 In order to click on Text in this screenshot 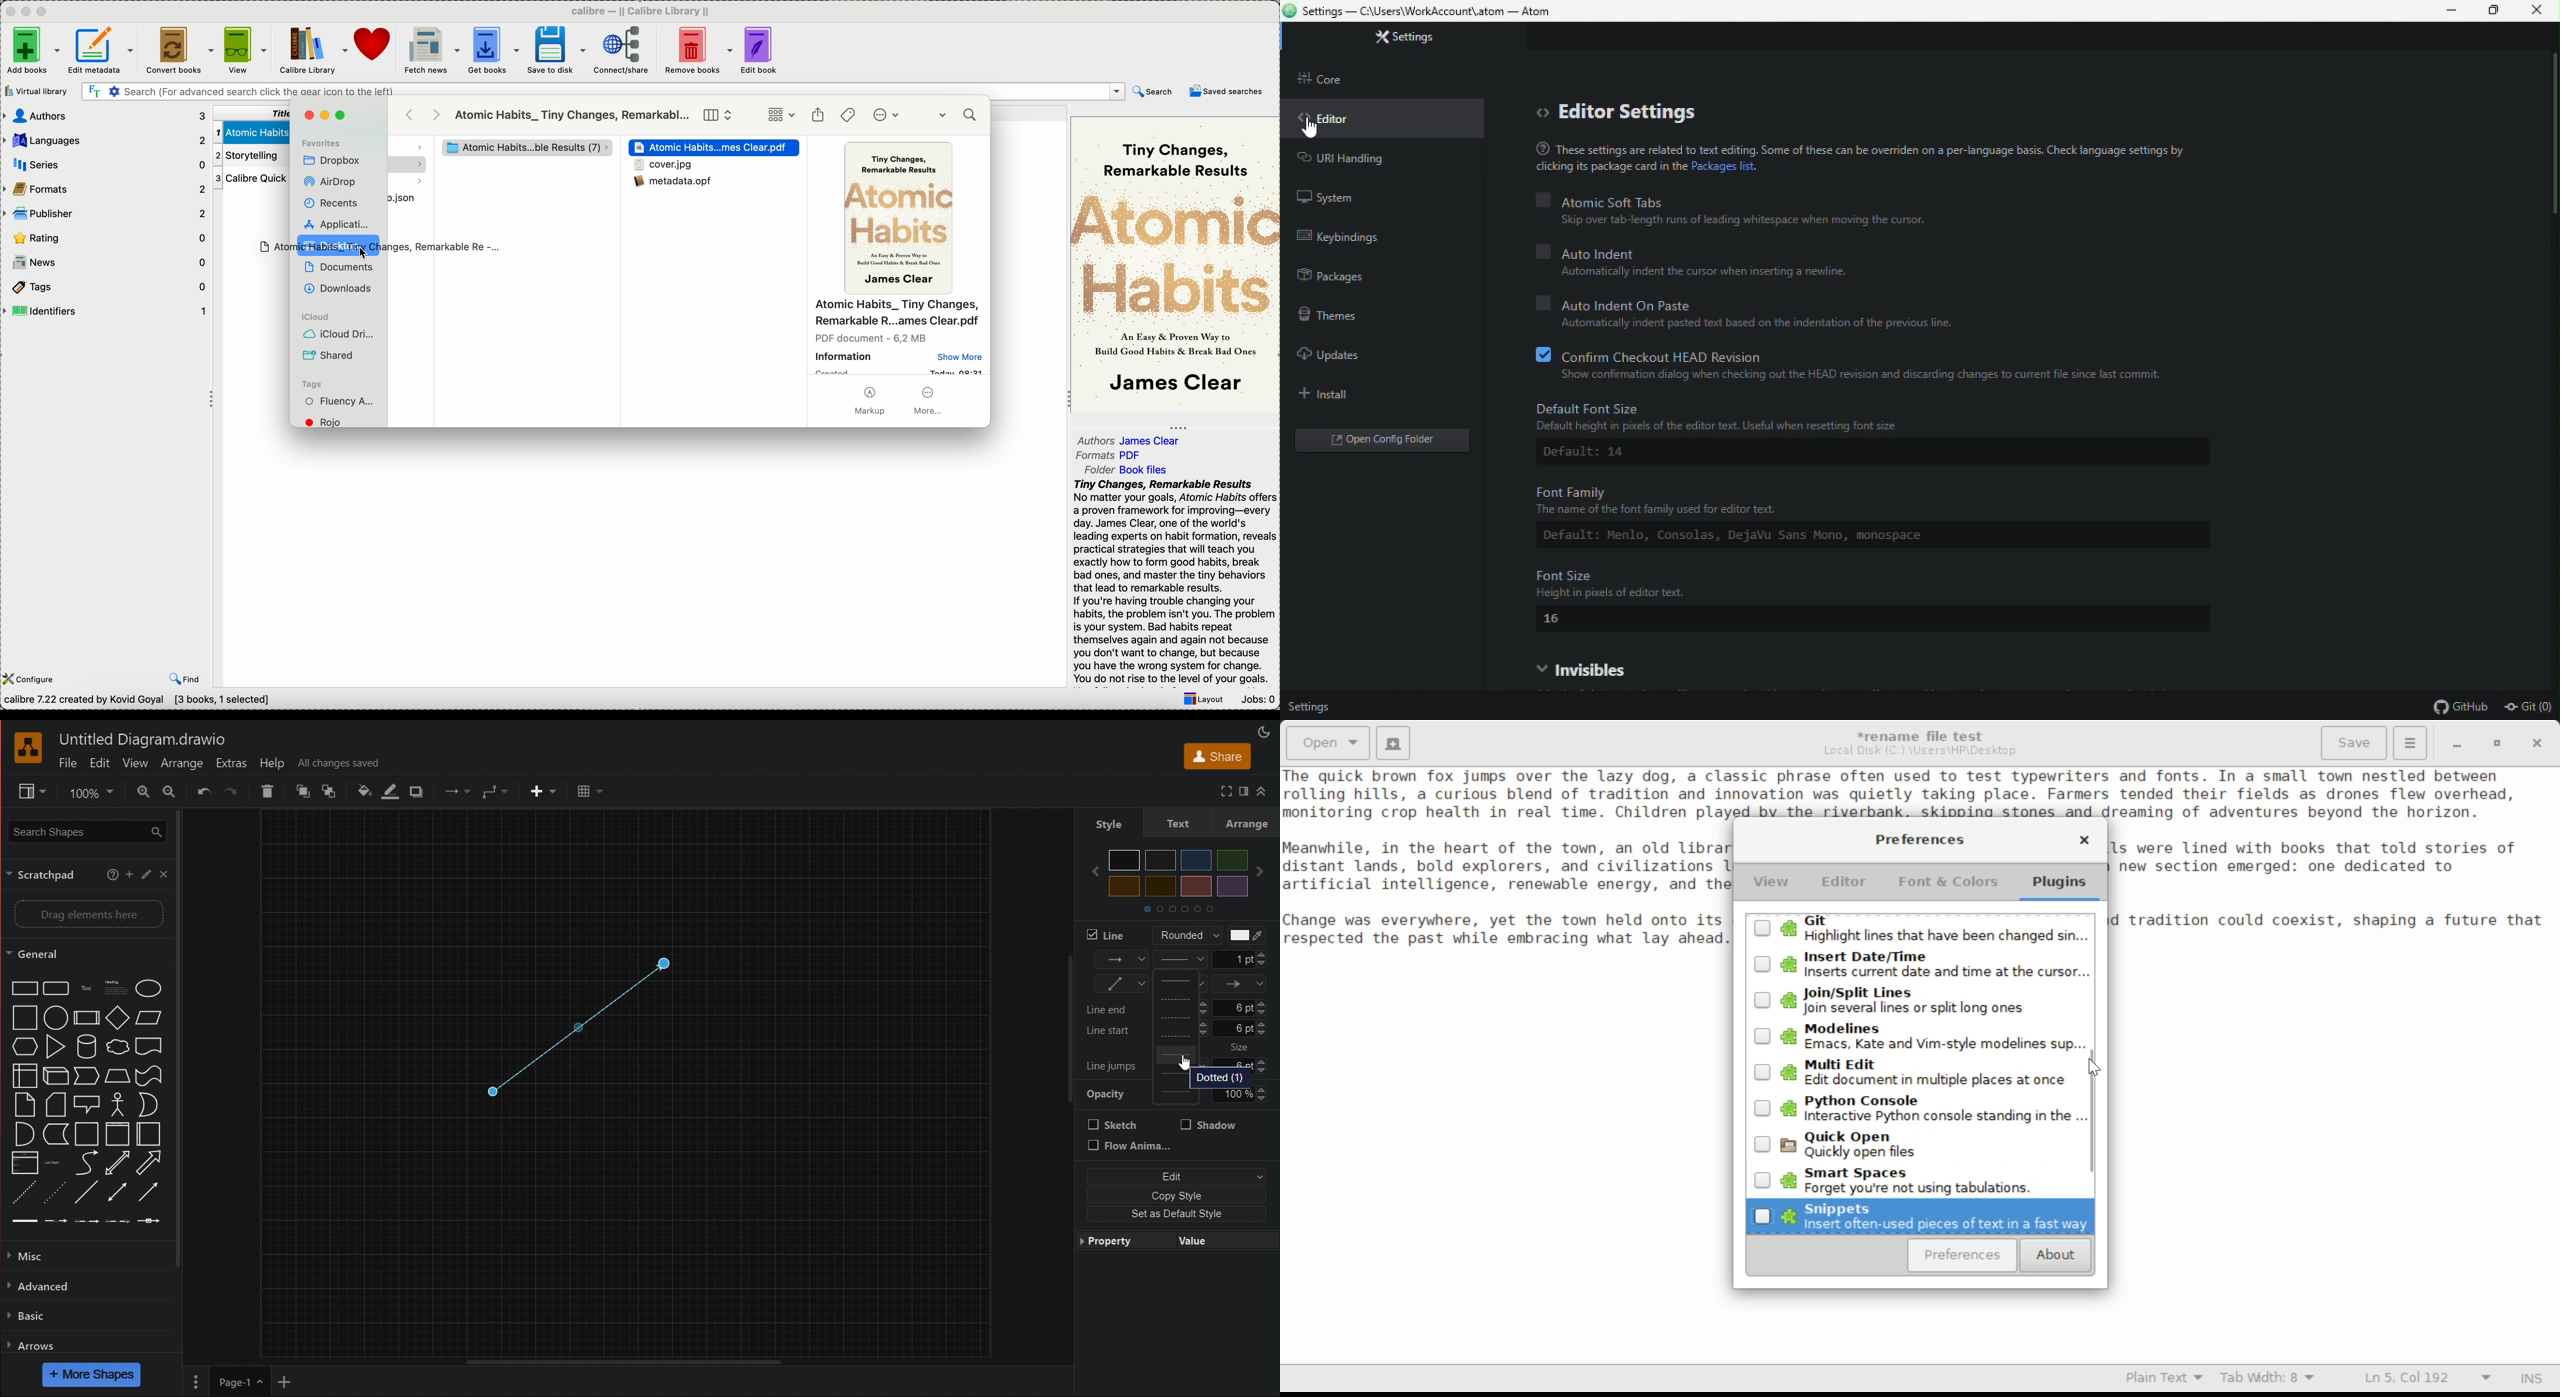, I will do `click(1177, 824)`.